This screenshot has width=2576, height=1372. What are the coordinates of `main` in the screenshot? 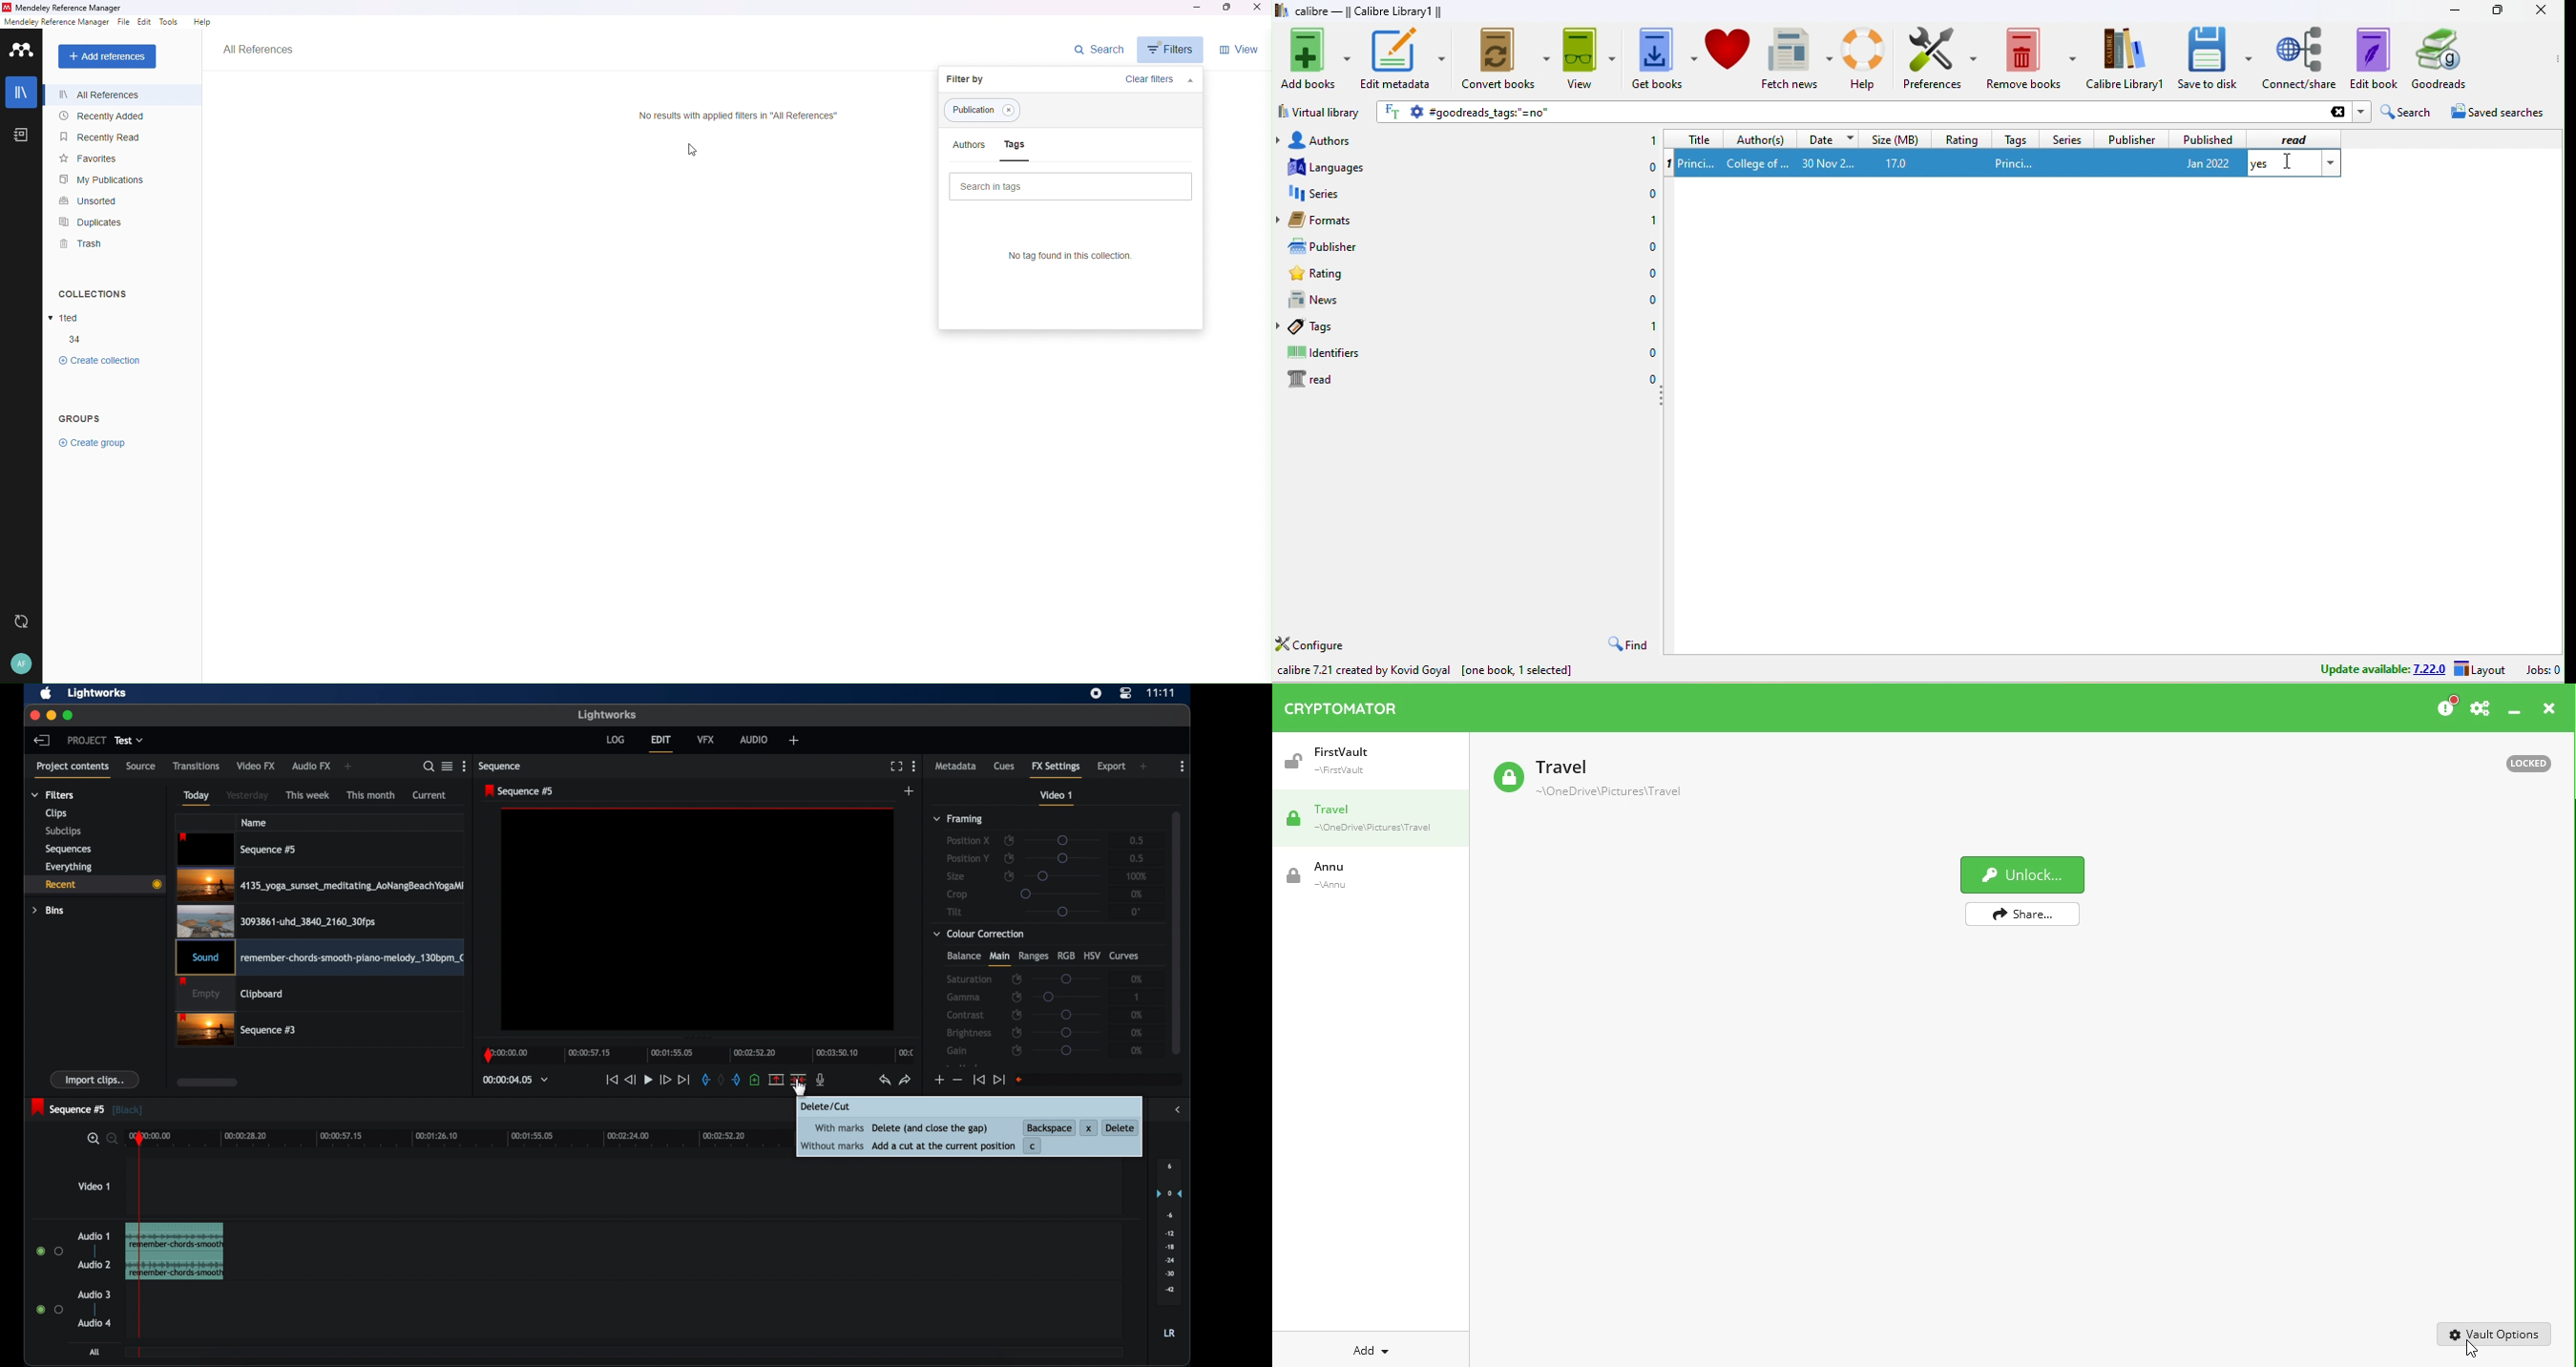 It's located at (1000, 959).